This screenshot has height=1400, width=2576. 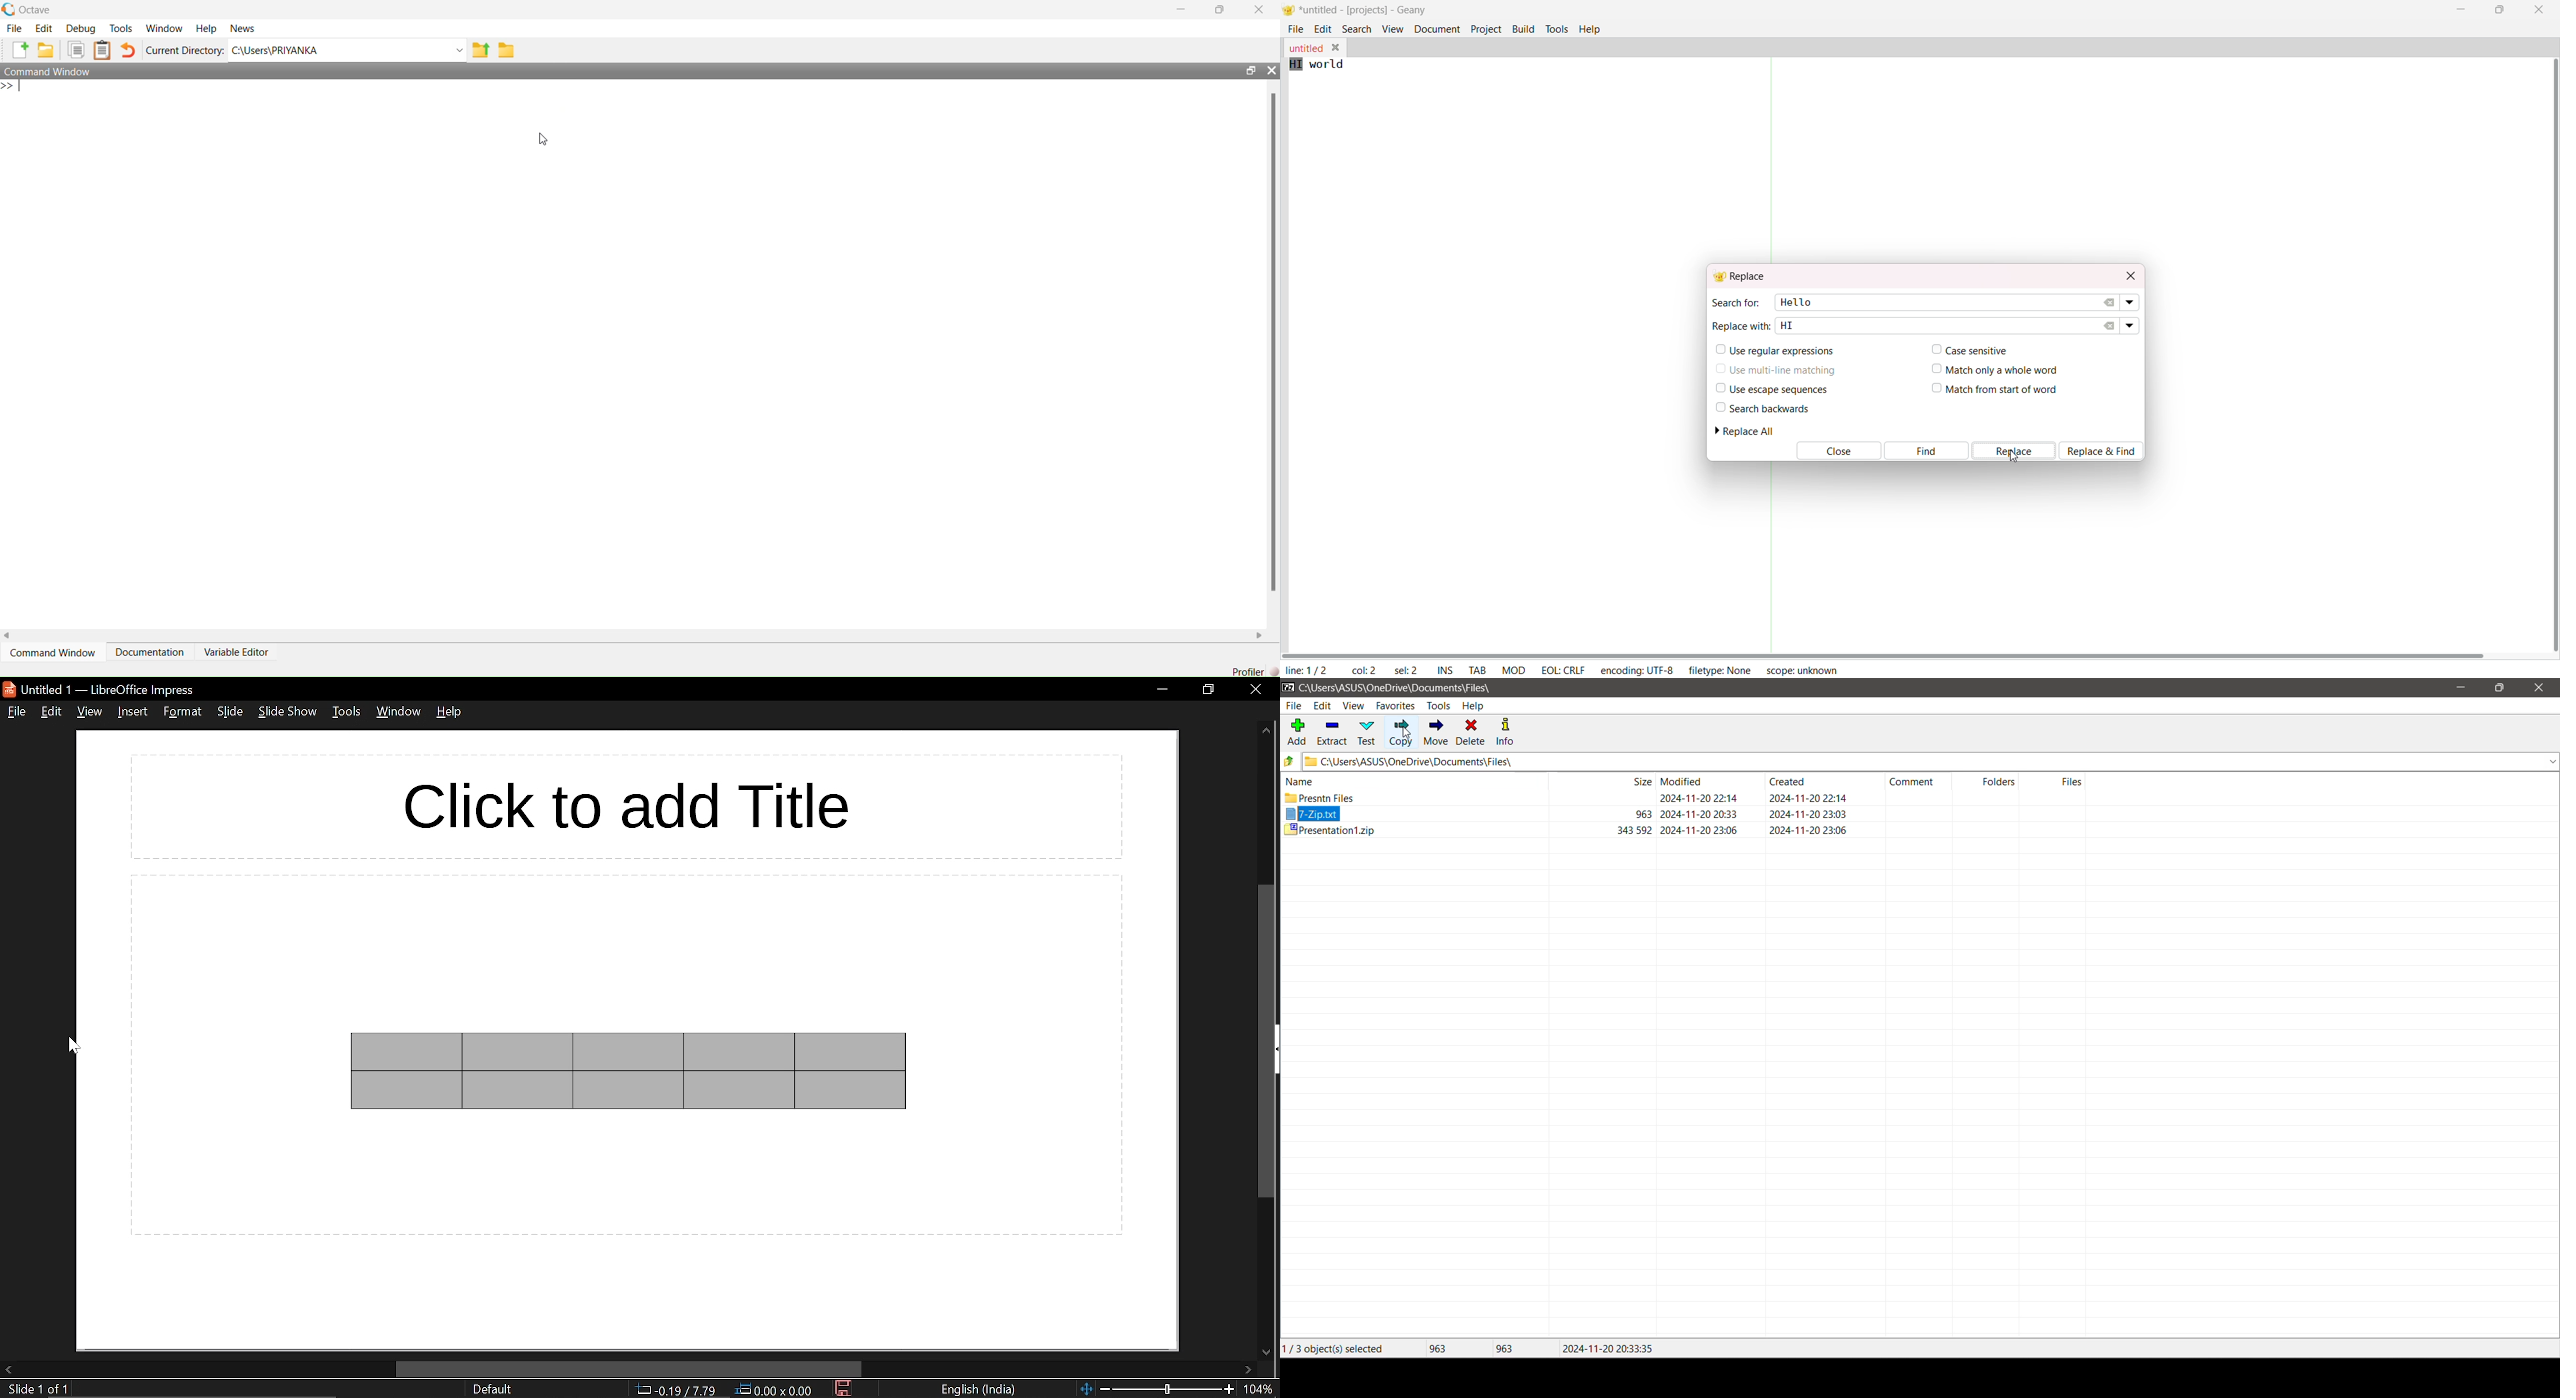 What do you see at coordinates (1266, 729) in the screenshot?
I see `move up` at bounding box center [1266, 729].